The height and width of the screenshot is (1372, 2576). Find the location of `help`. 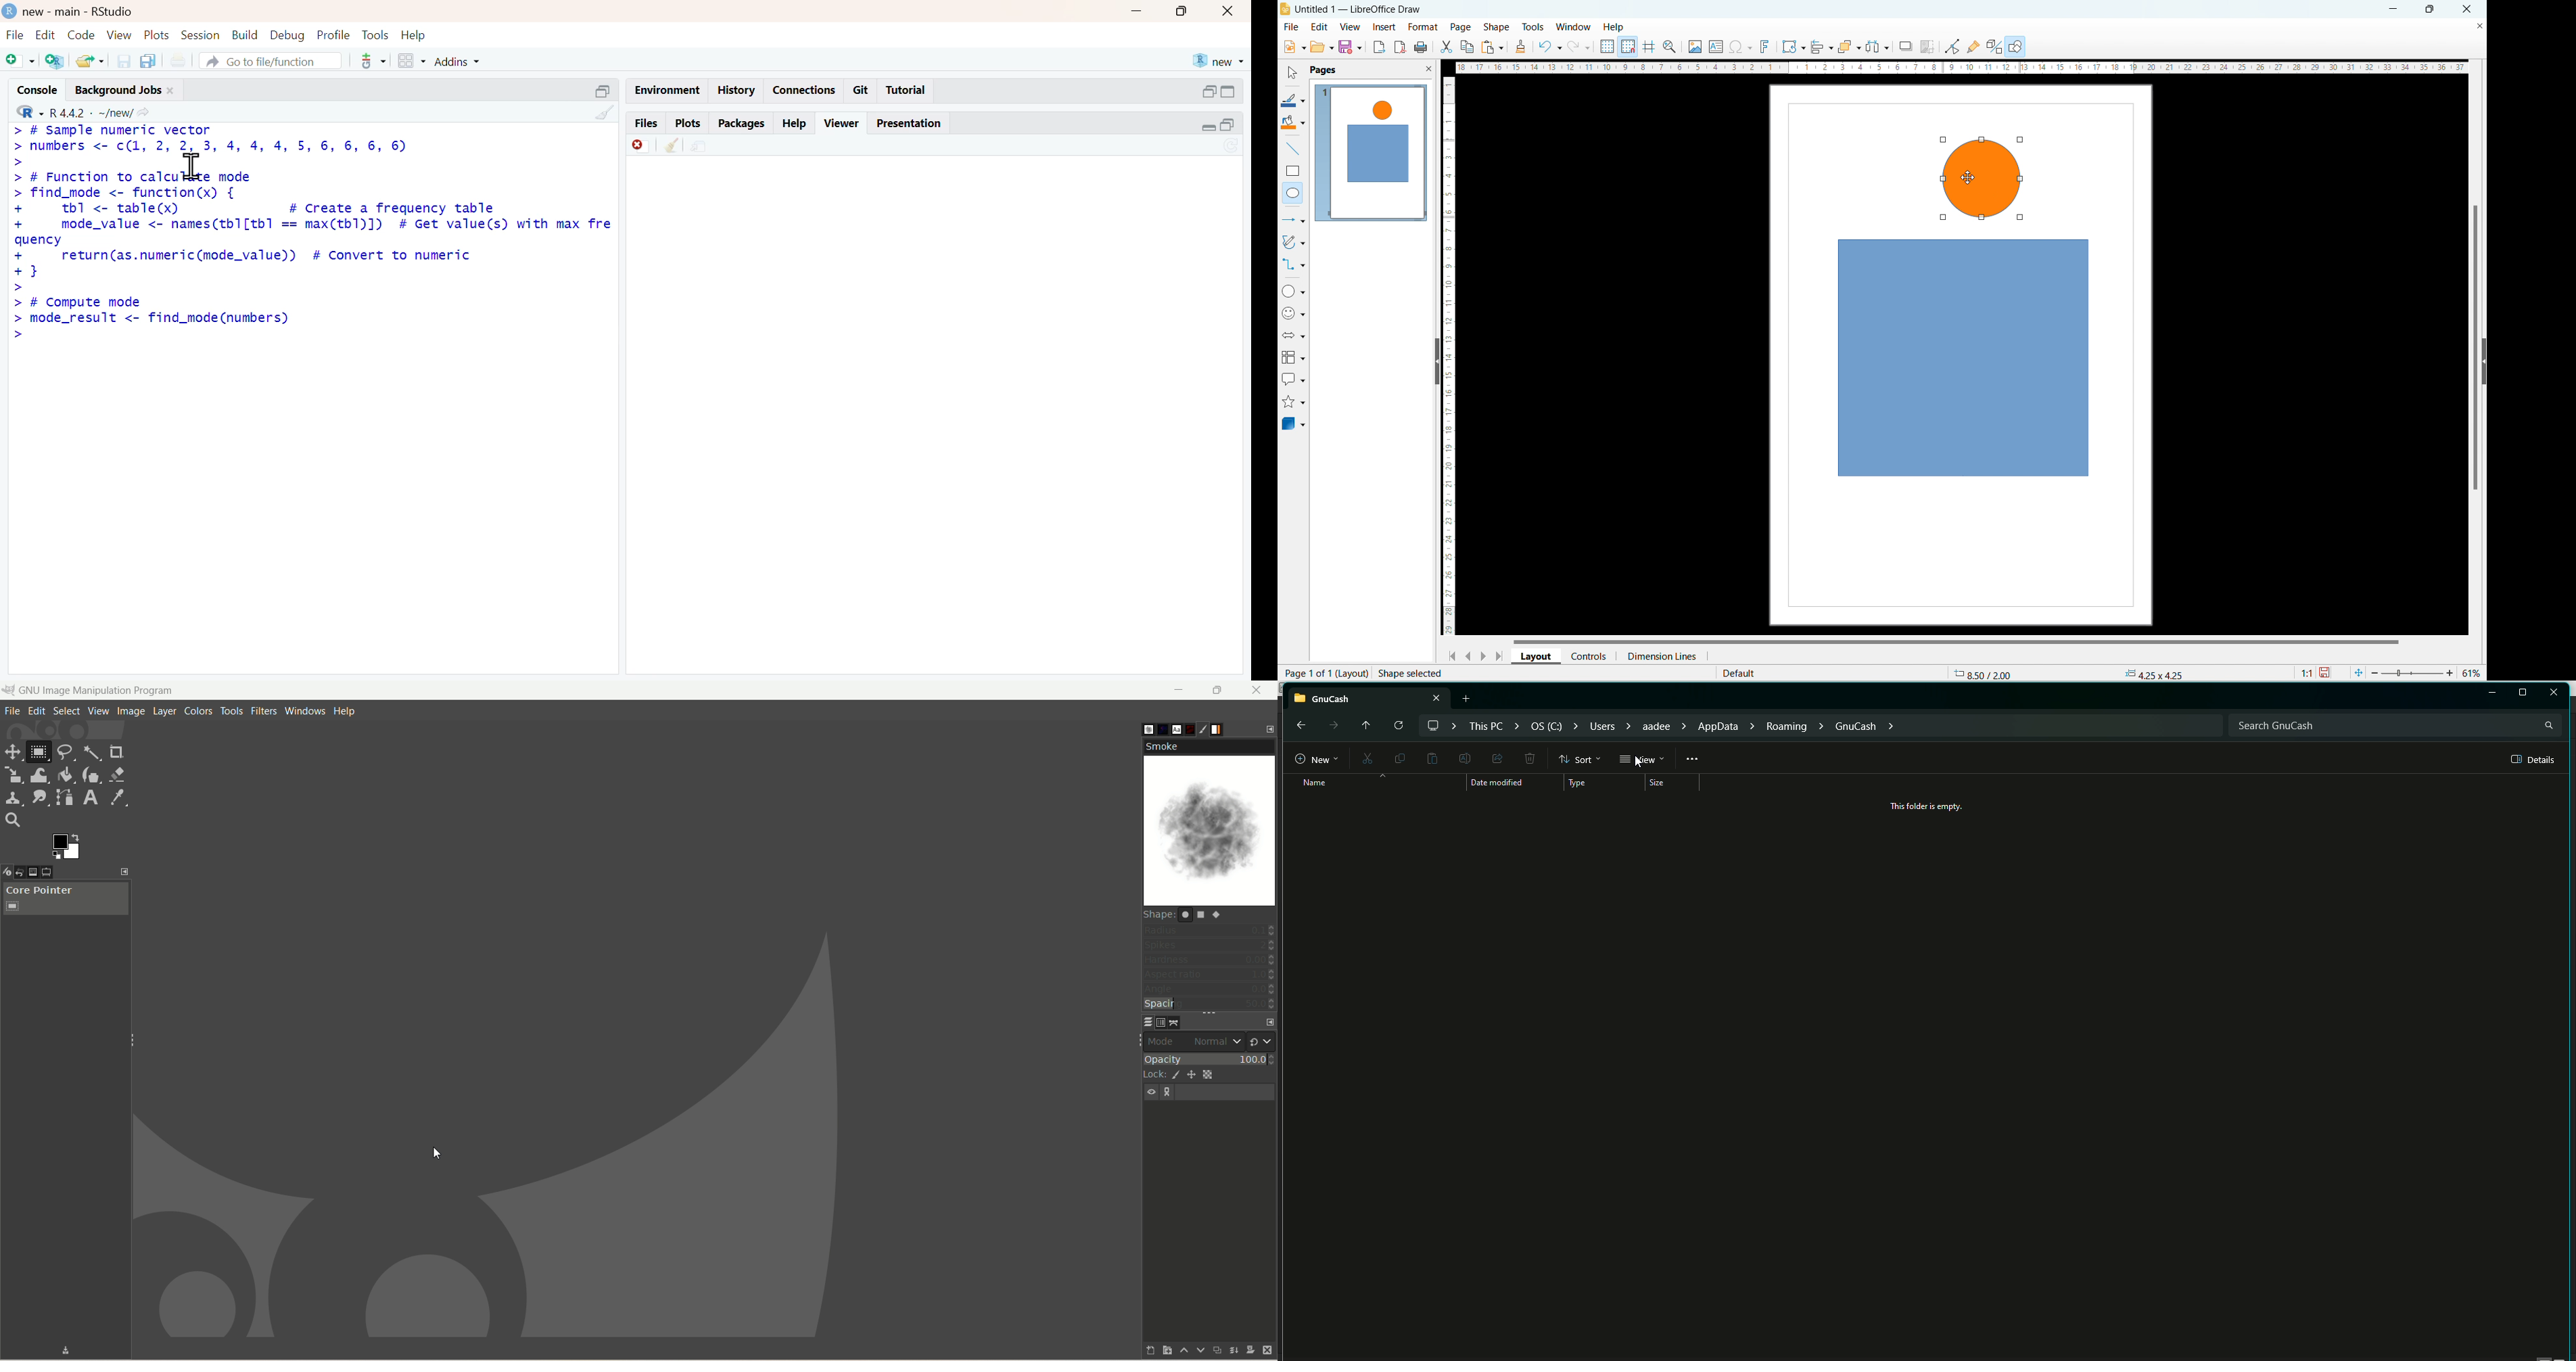

help is located at coordinates (796, 123).